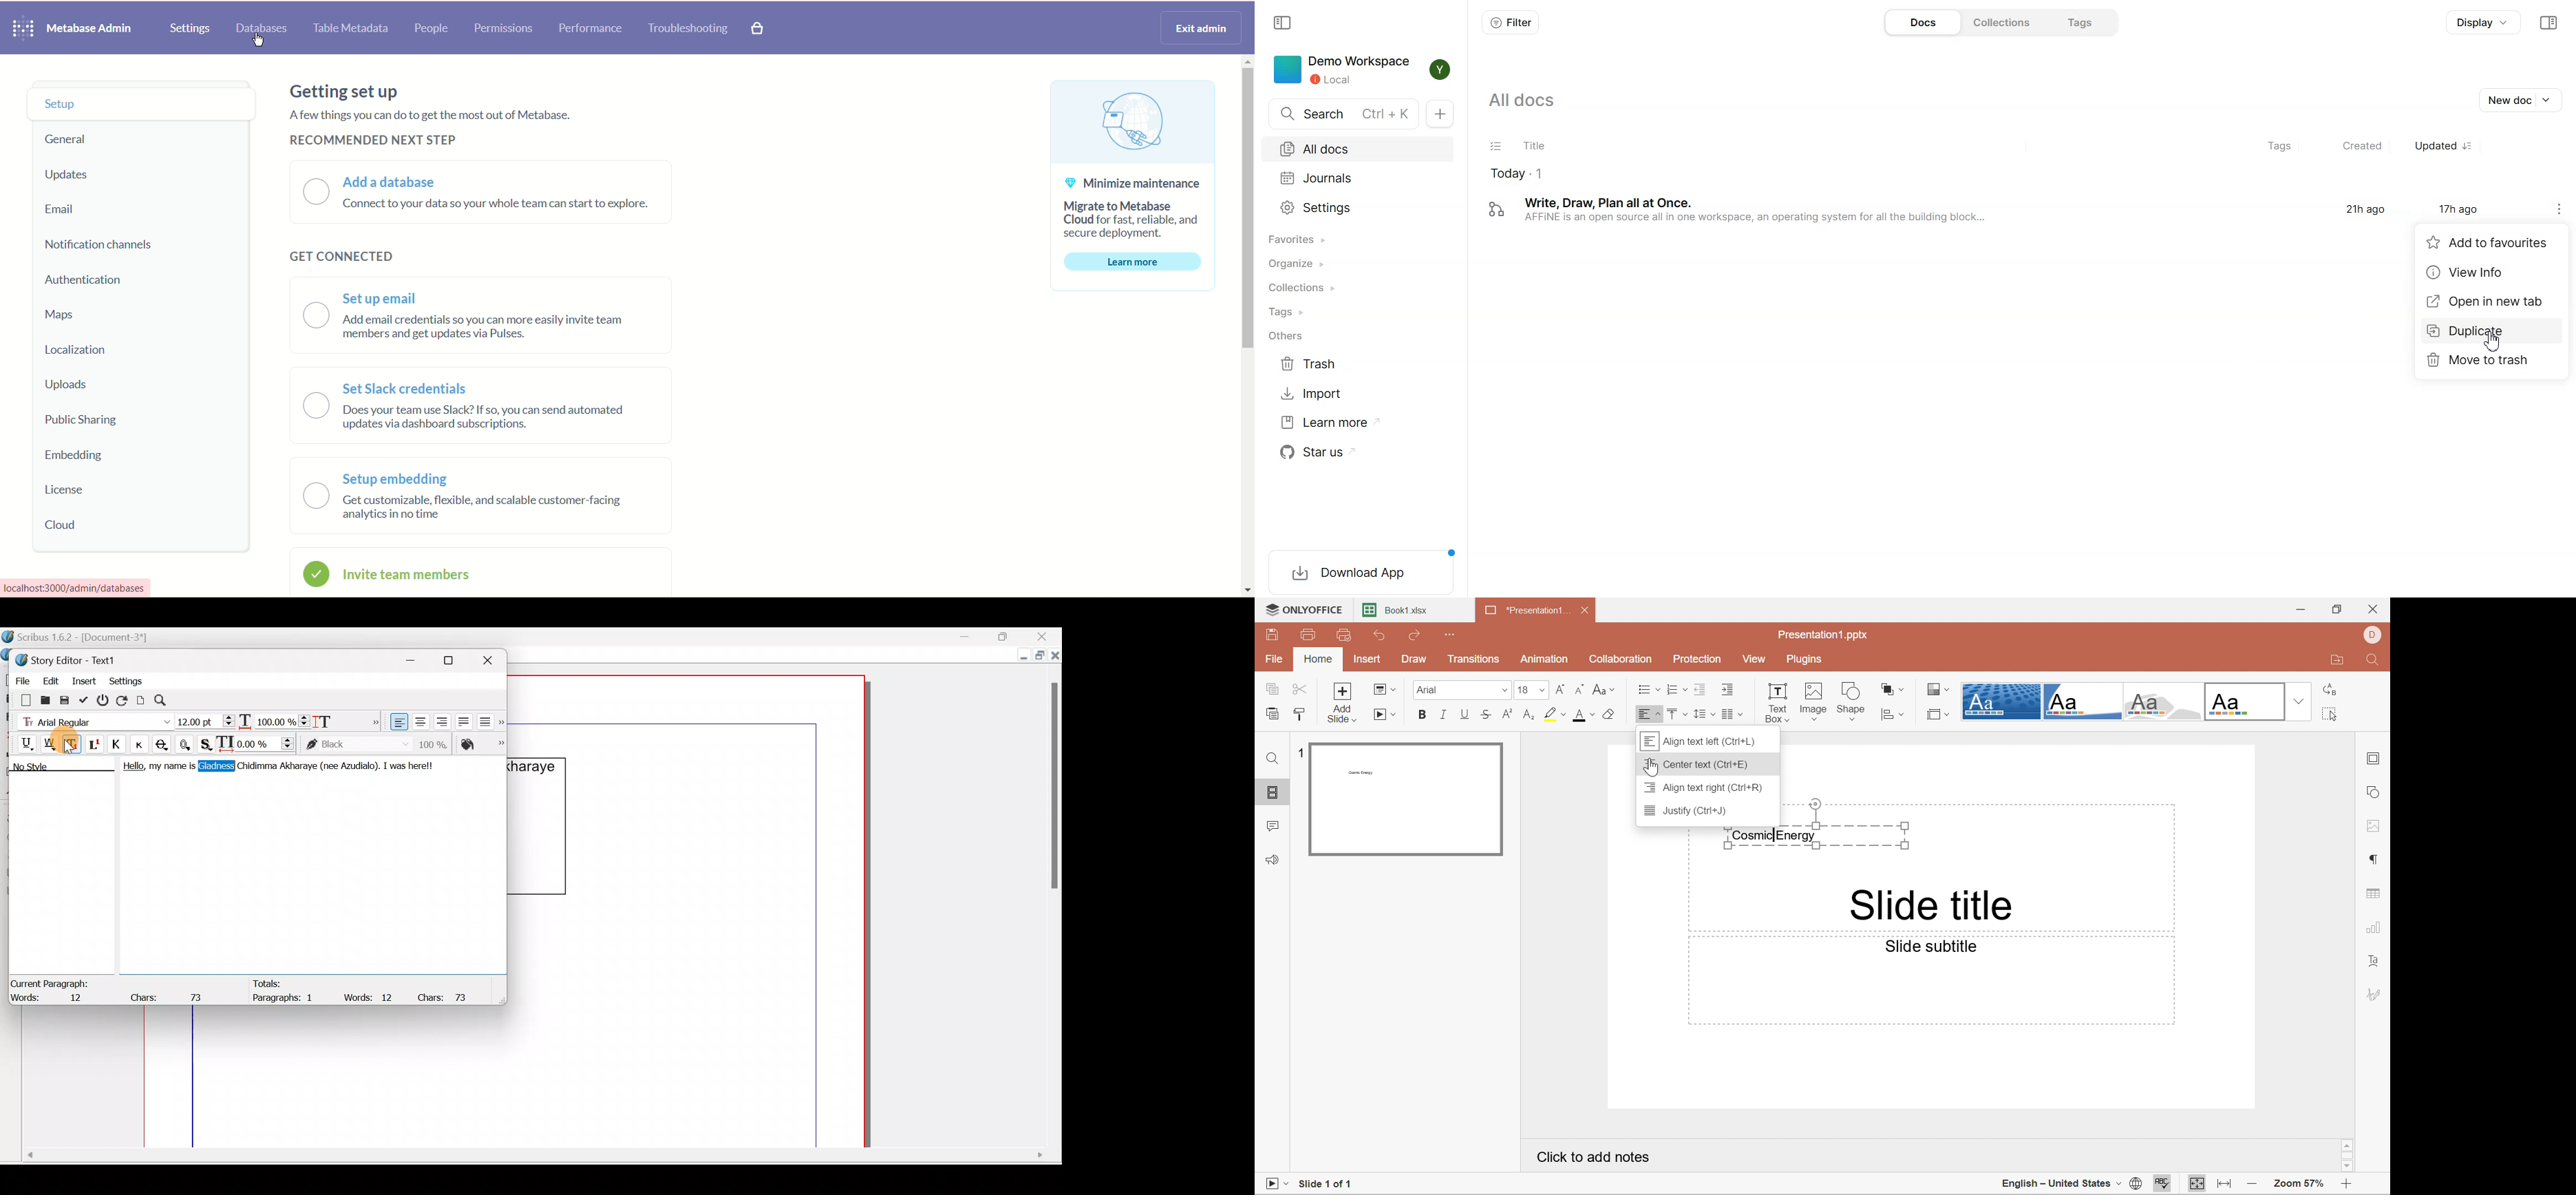 This screenshot has width=2576, height=1204. Describe the element at coordinates (44, 699) in the screenshot. I see `Load from file` at that location.